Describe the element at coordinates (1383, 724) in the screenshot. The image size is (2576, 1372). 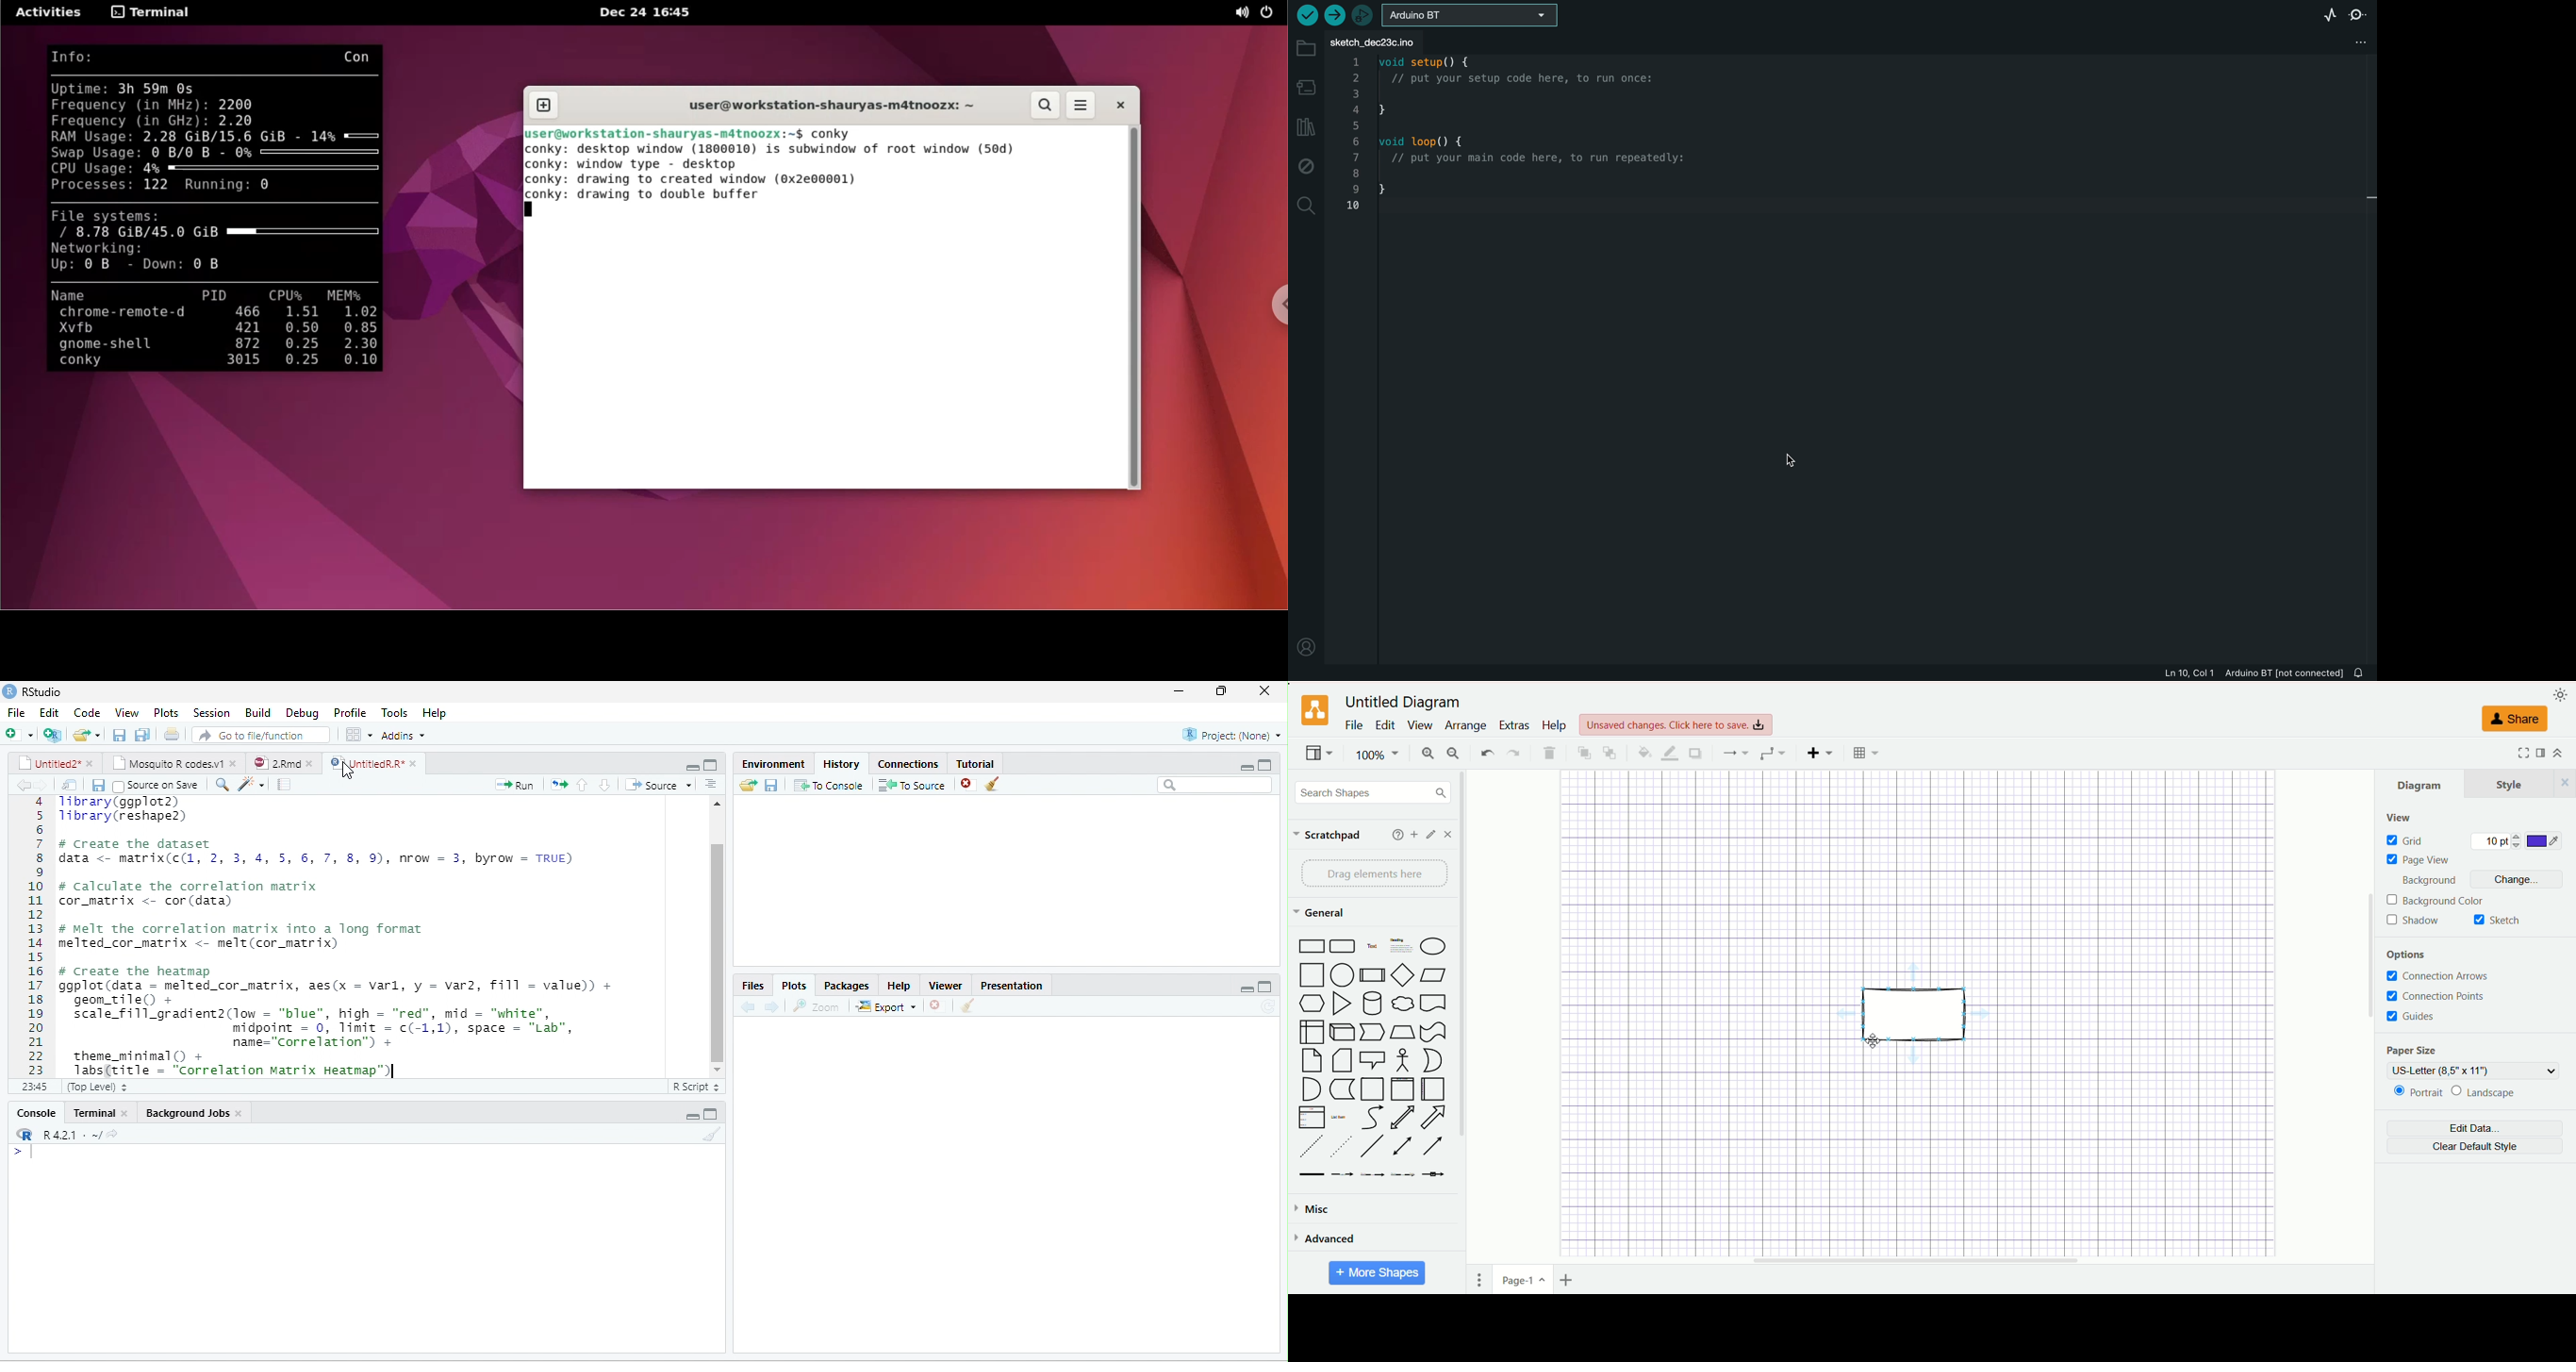
I see `edit` at that location.